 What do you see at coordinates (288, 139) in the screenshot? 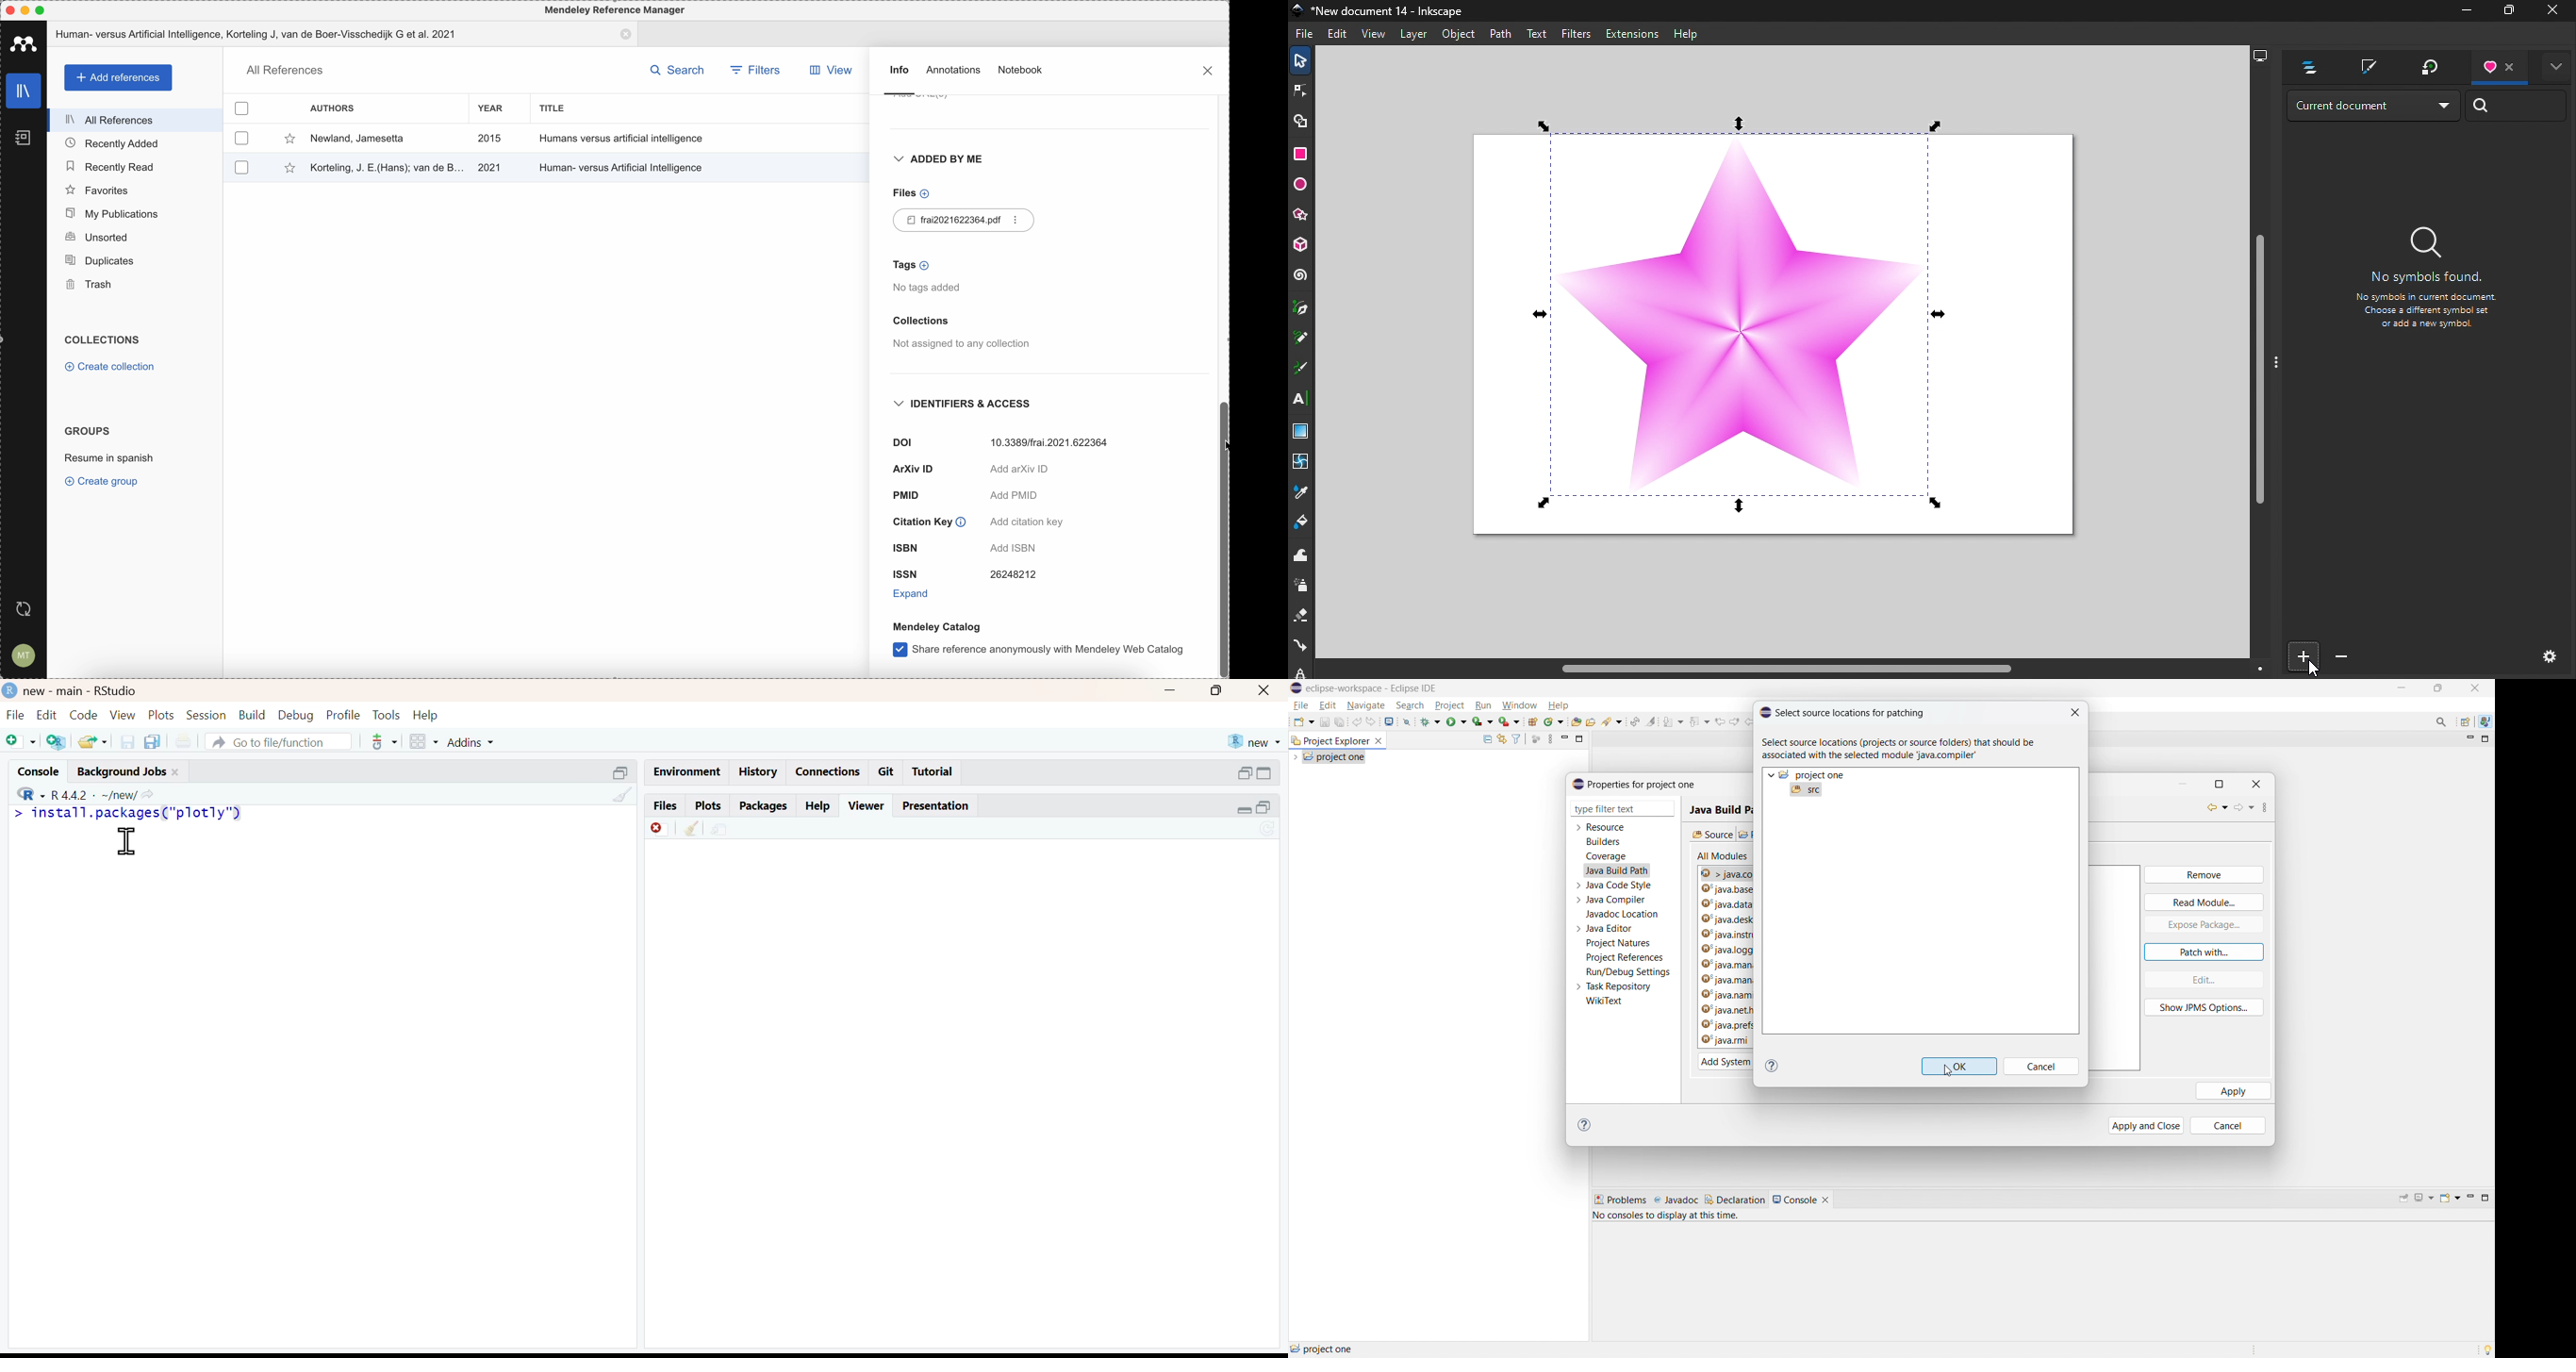
I see `favorite` at bounding box center [288, 139].